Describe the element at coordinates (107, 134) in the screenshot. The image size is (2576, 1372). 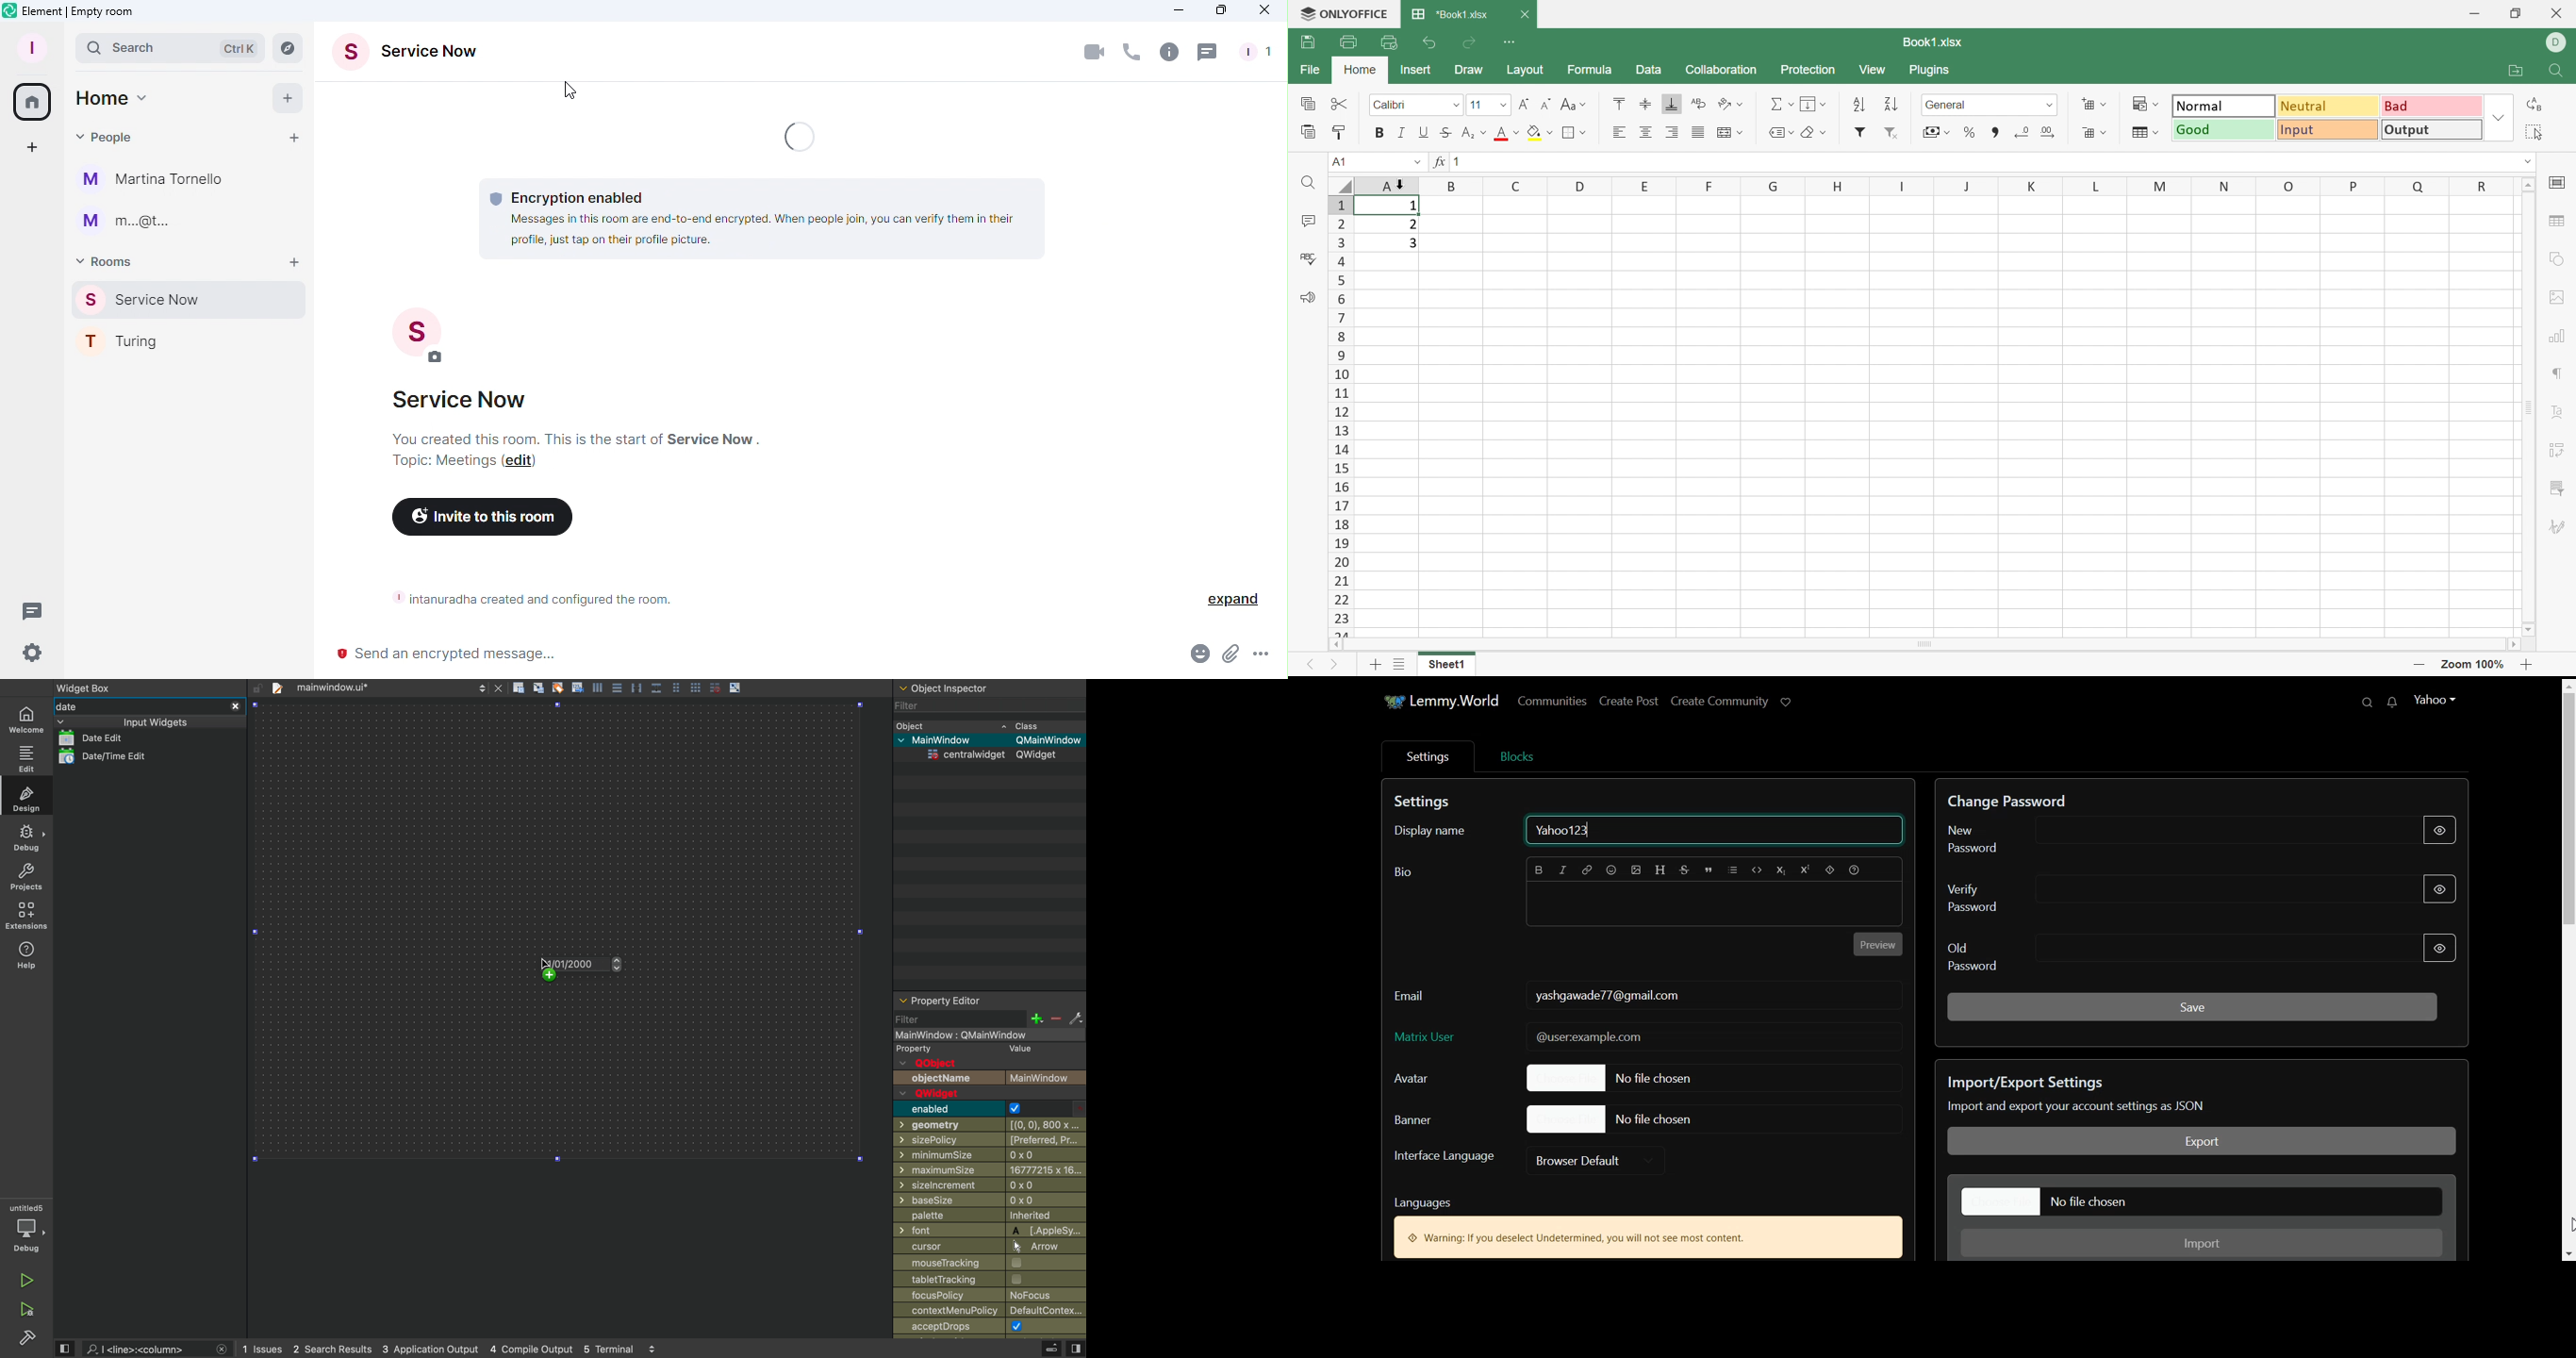
I see `People` at that location.